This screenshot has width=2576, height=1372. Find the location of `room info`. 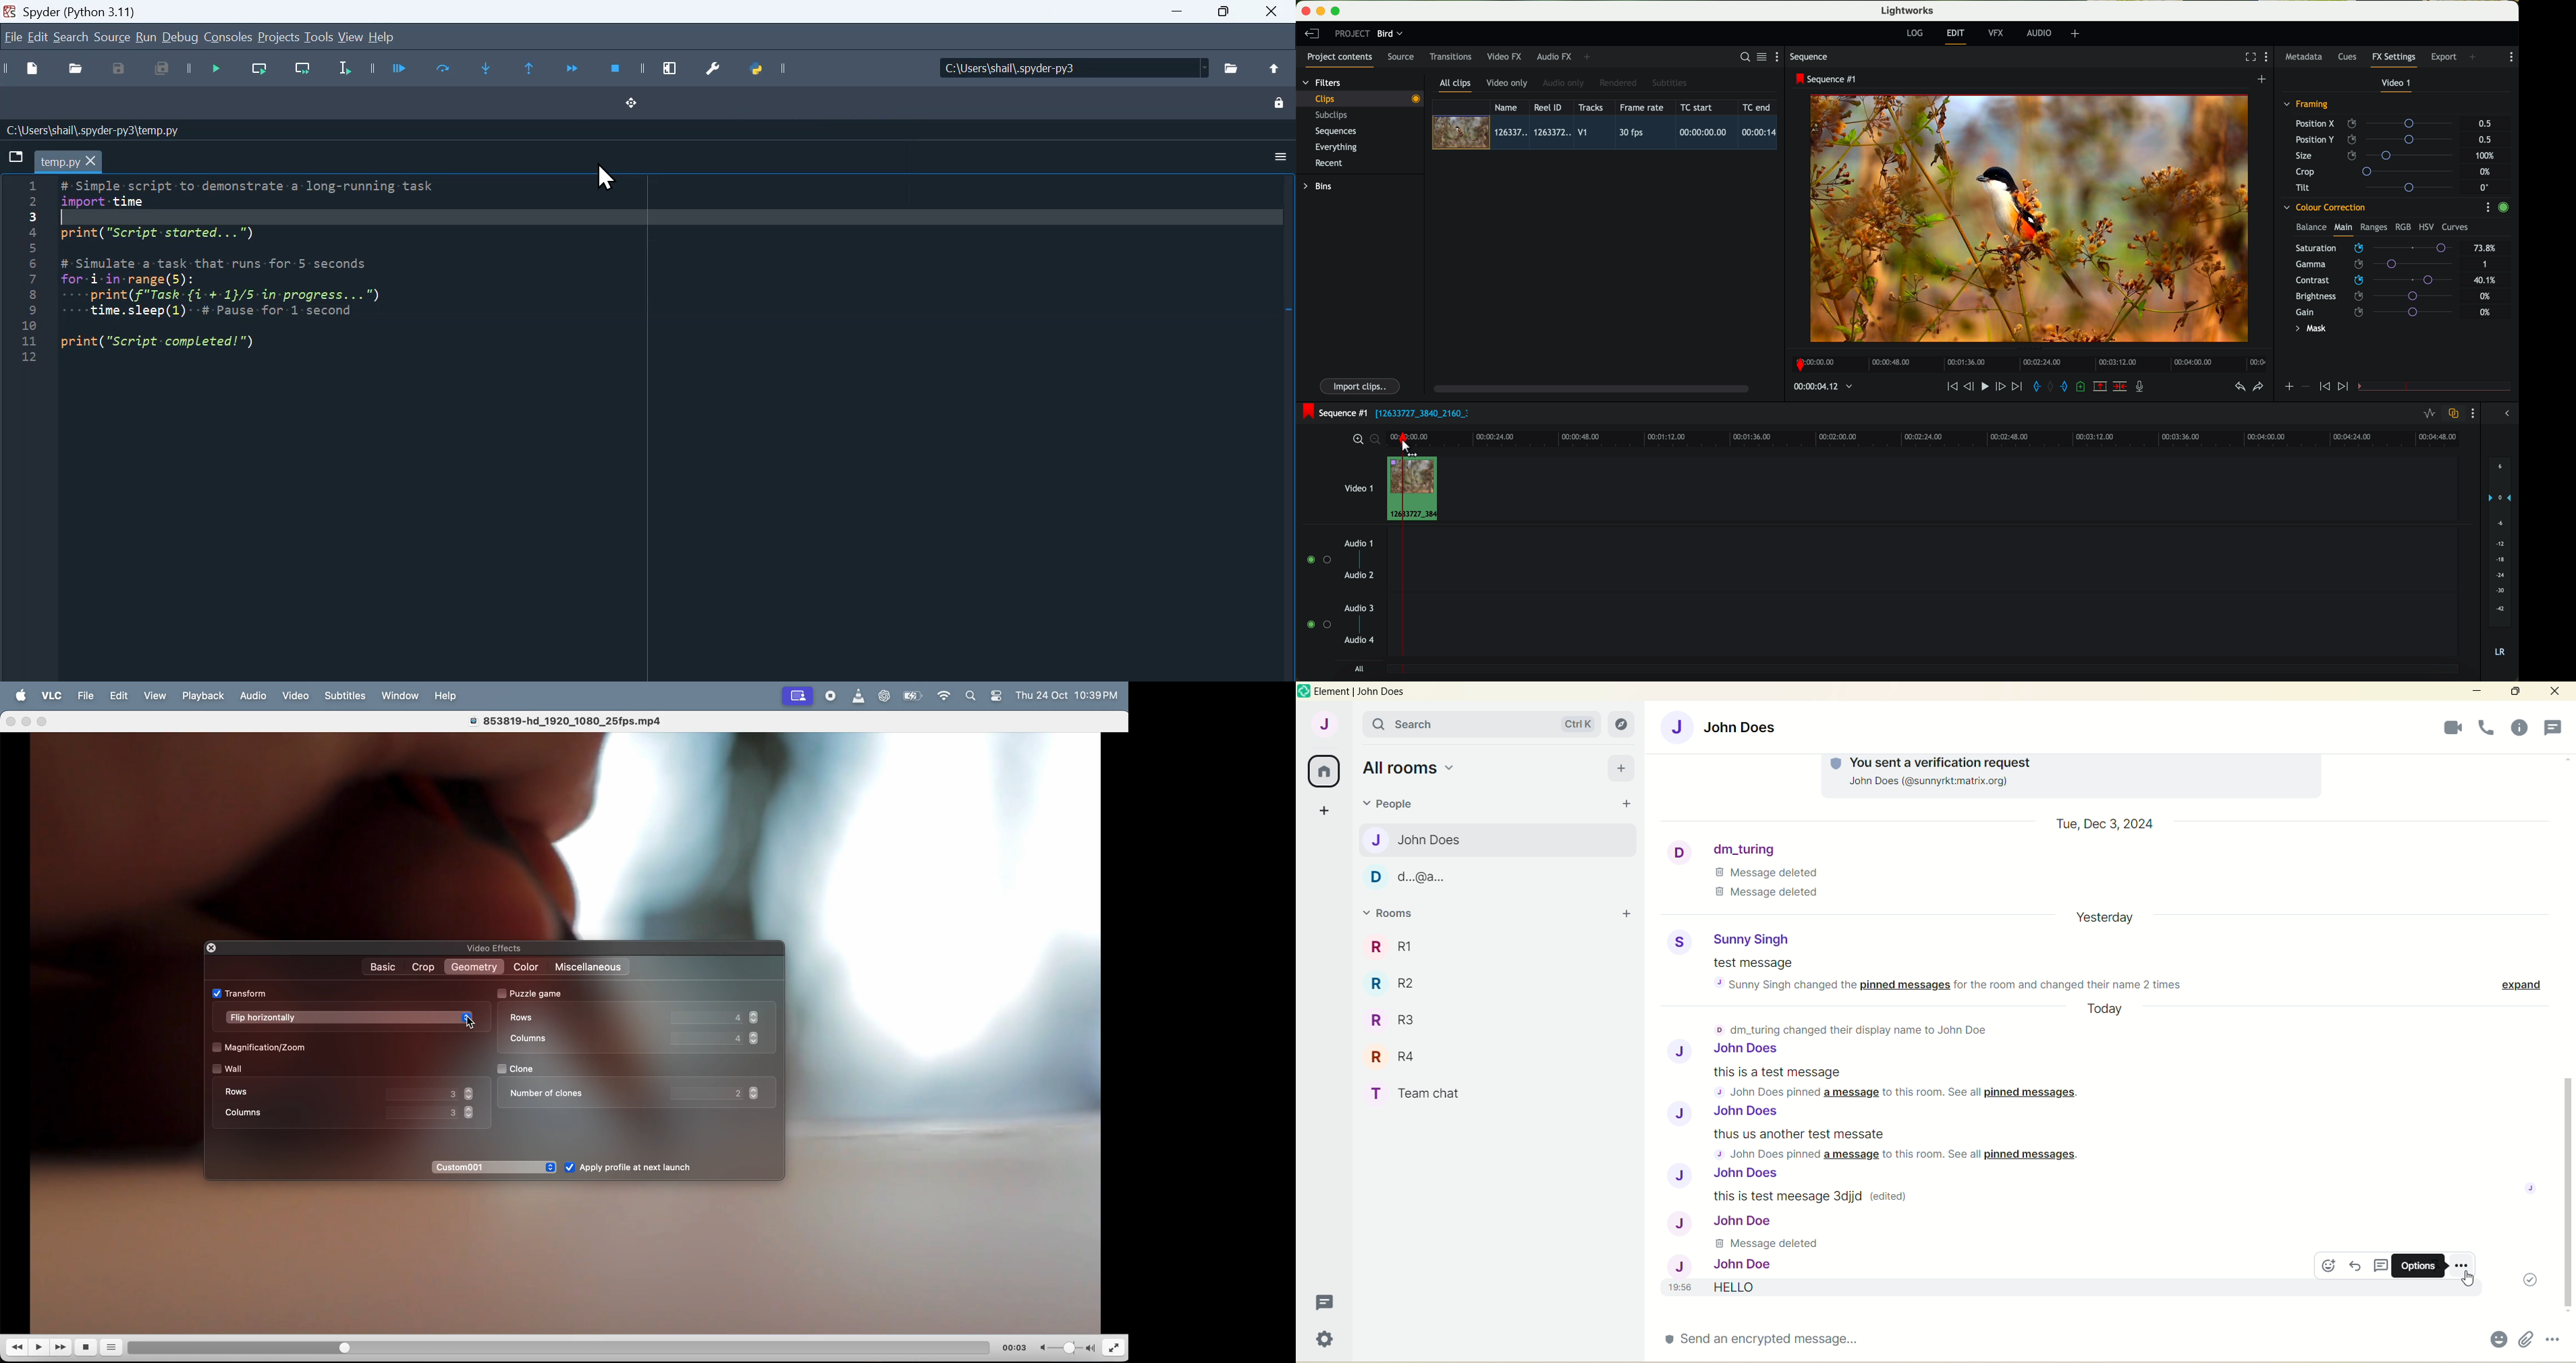

room info is located at coordinates (2486, 728).